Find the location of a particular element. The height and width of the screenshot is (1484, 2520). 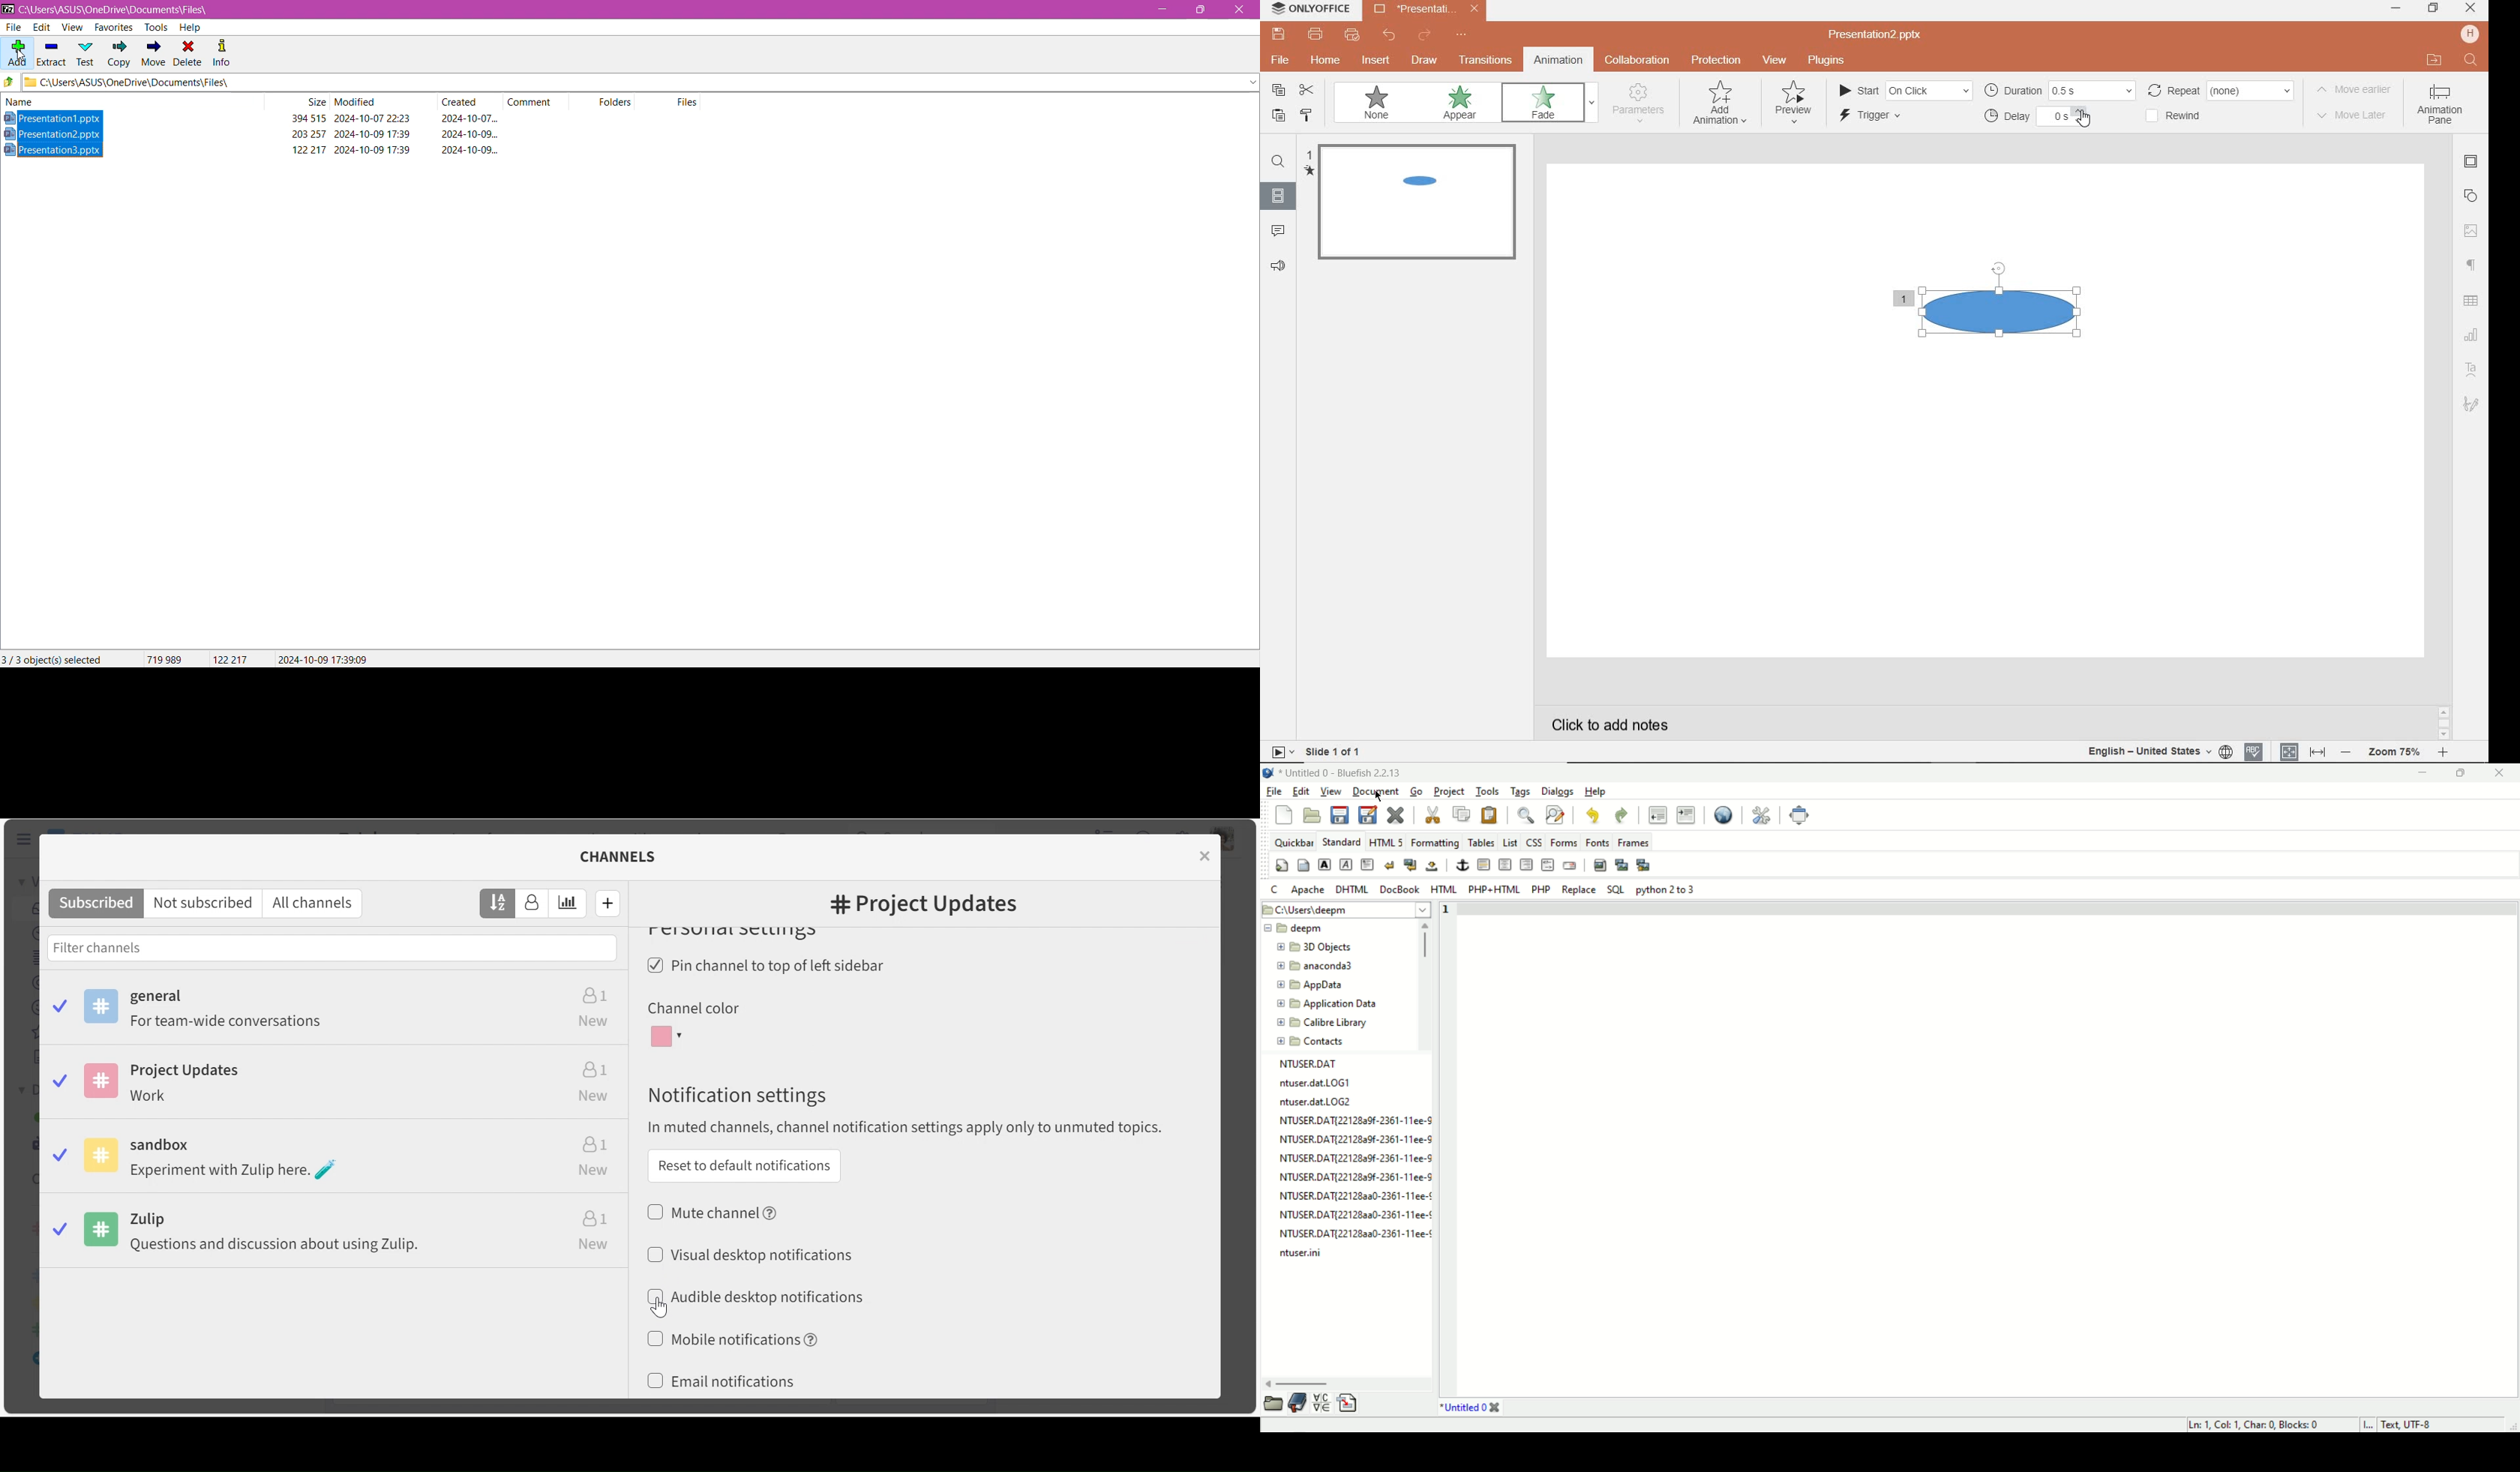

FEEDBACK & SUPPORT is located at coordinates (1278, 267).